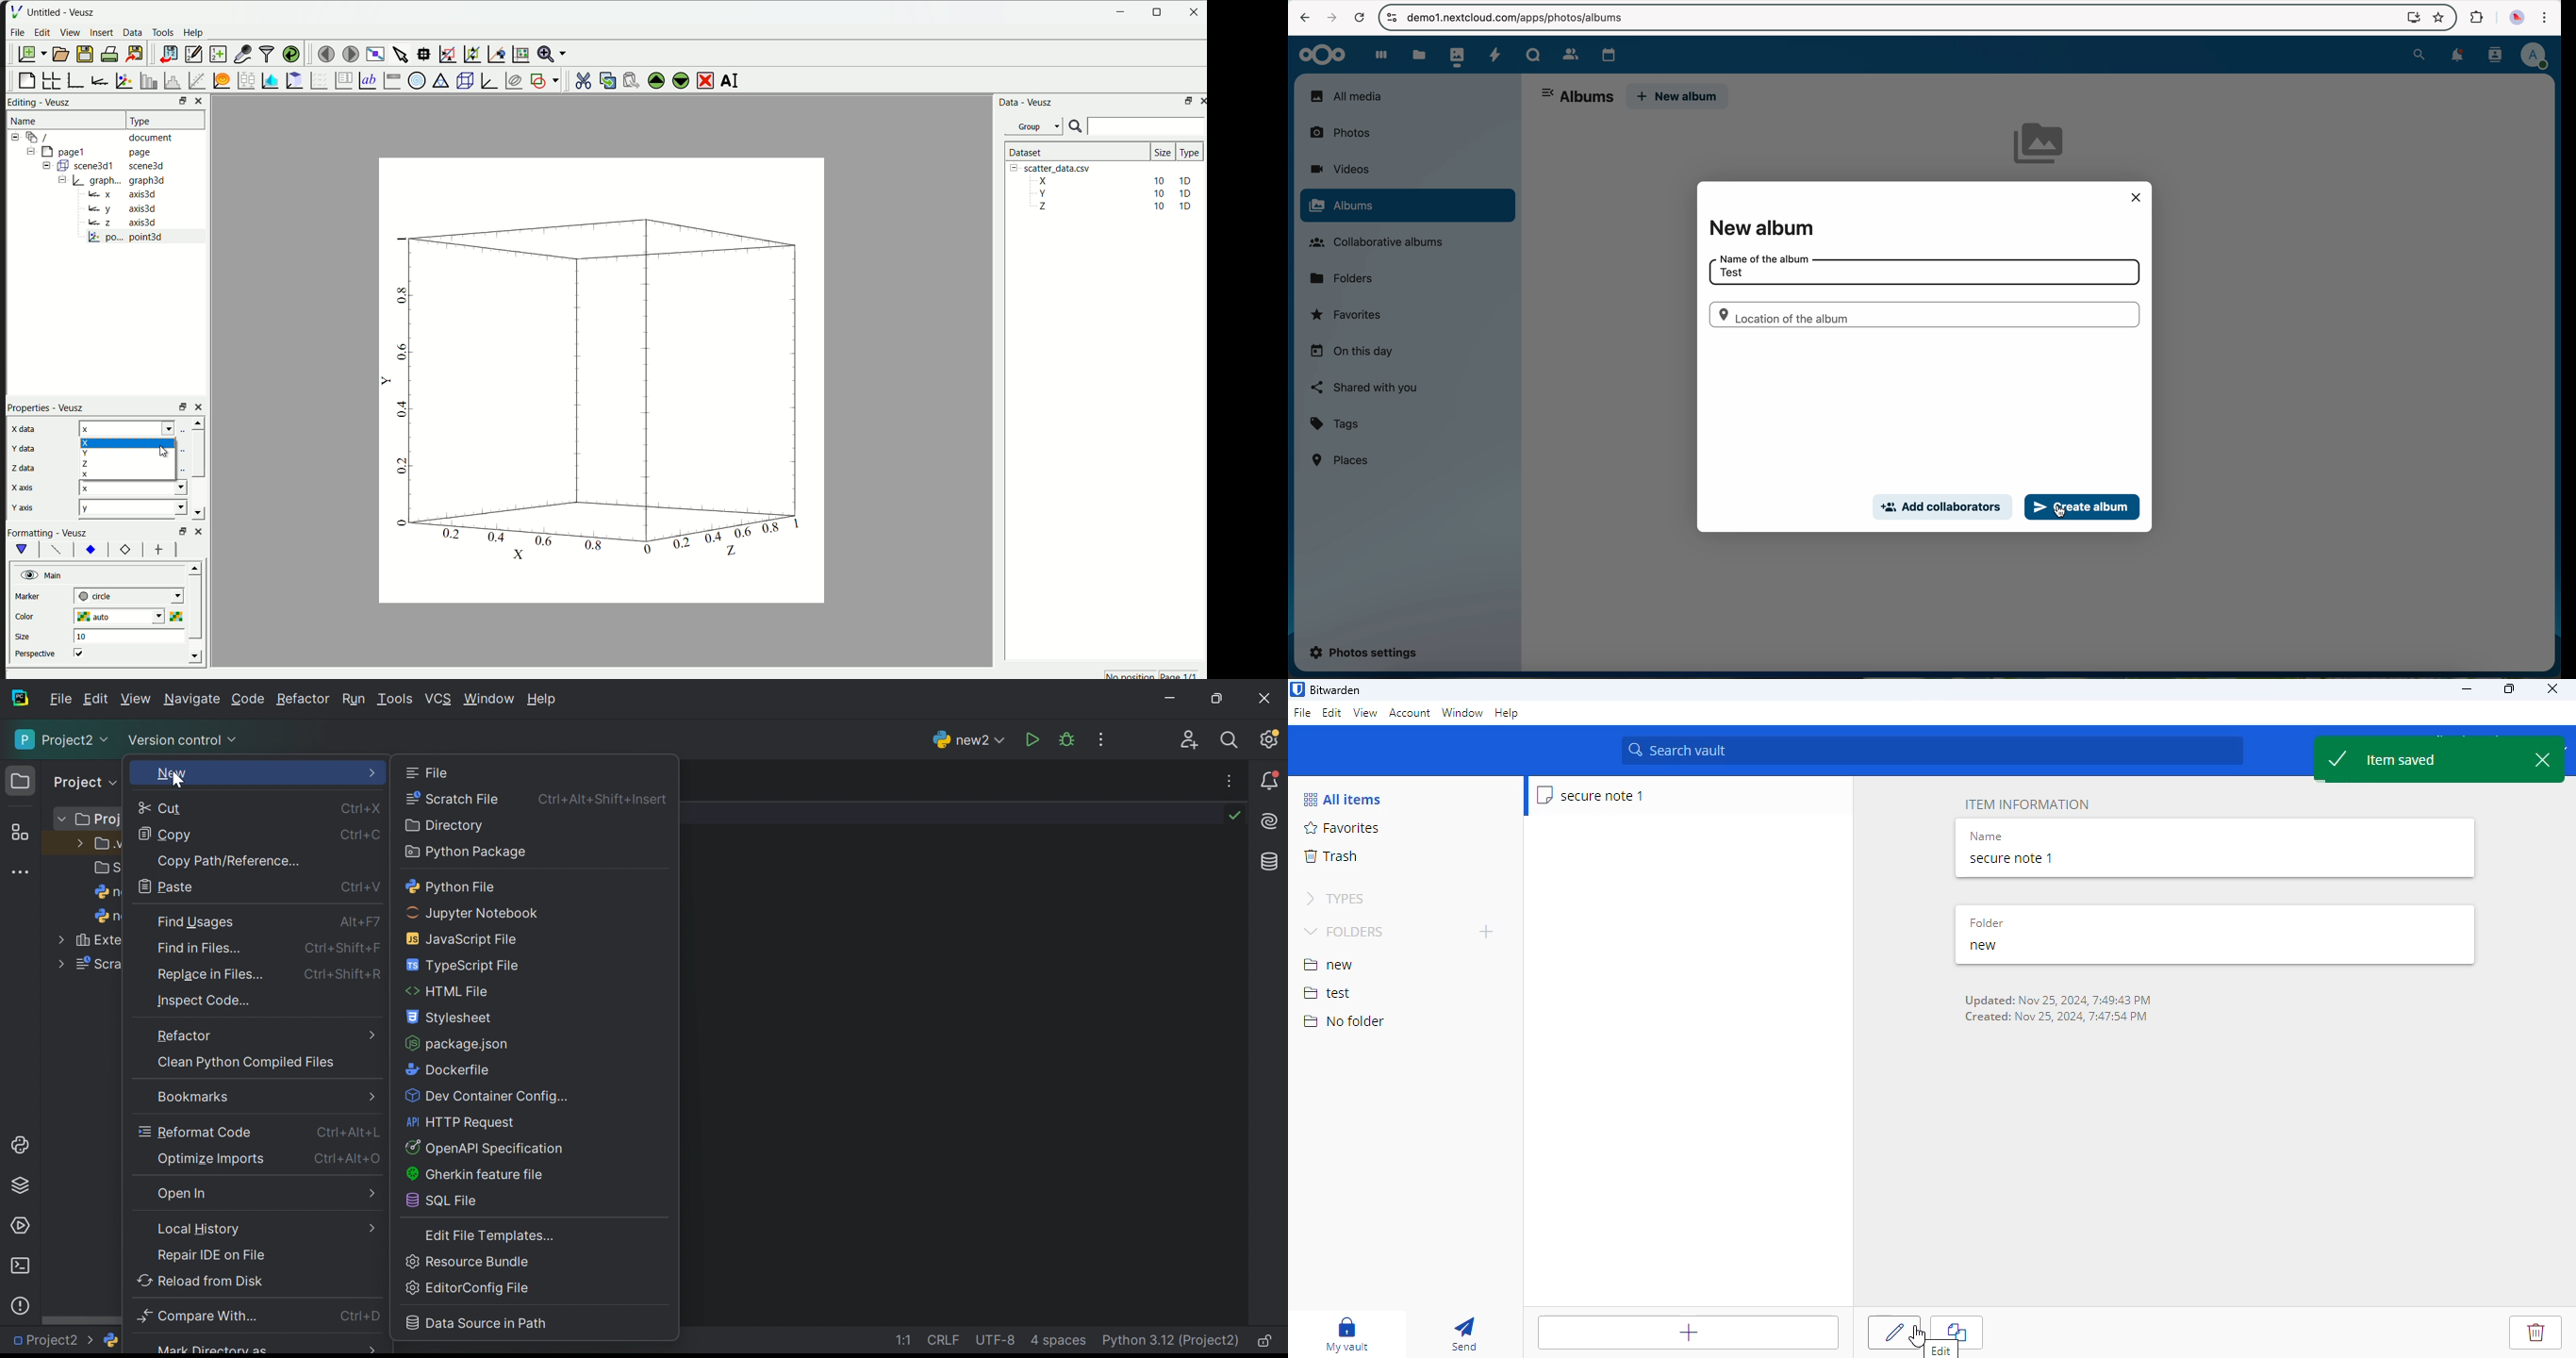 The image size is (2576, 1372). I want to click on remove the selected widget, so click(703, 80).